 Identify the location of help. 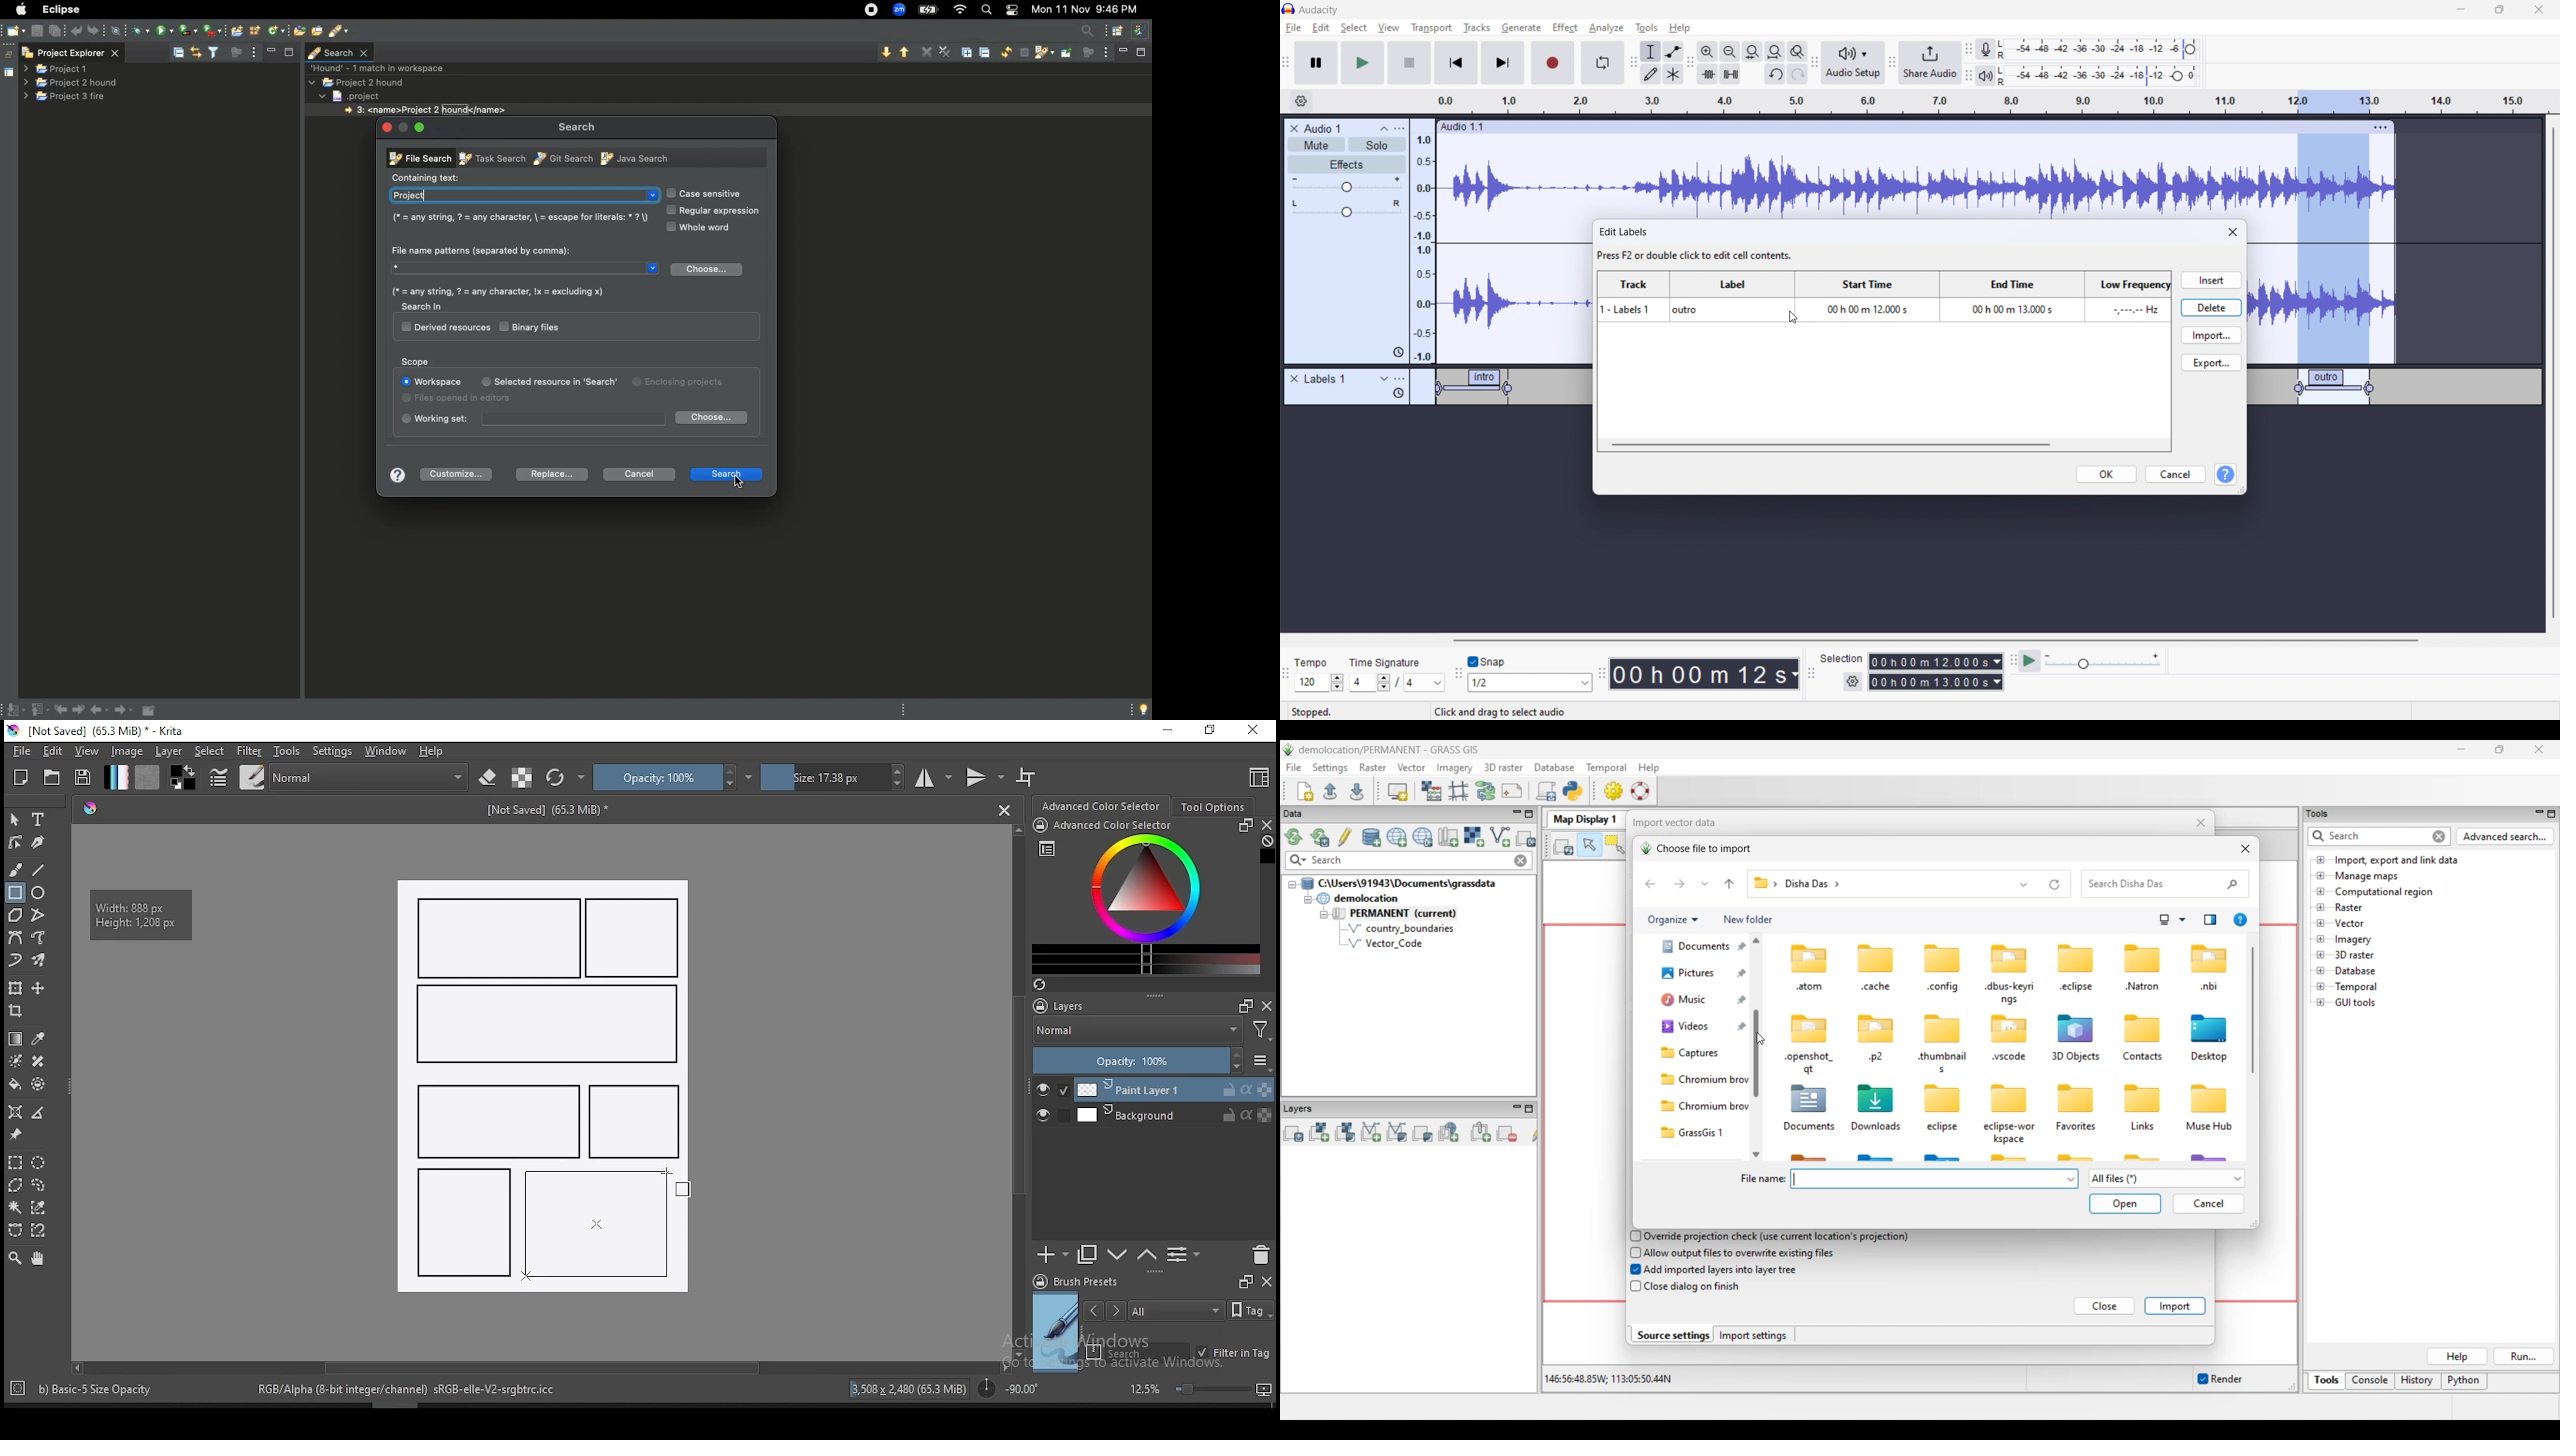
(435, 752).